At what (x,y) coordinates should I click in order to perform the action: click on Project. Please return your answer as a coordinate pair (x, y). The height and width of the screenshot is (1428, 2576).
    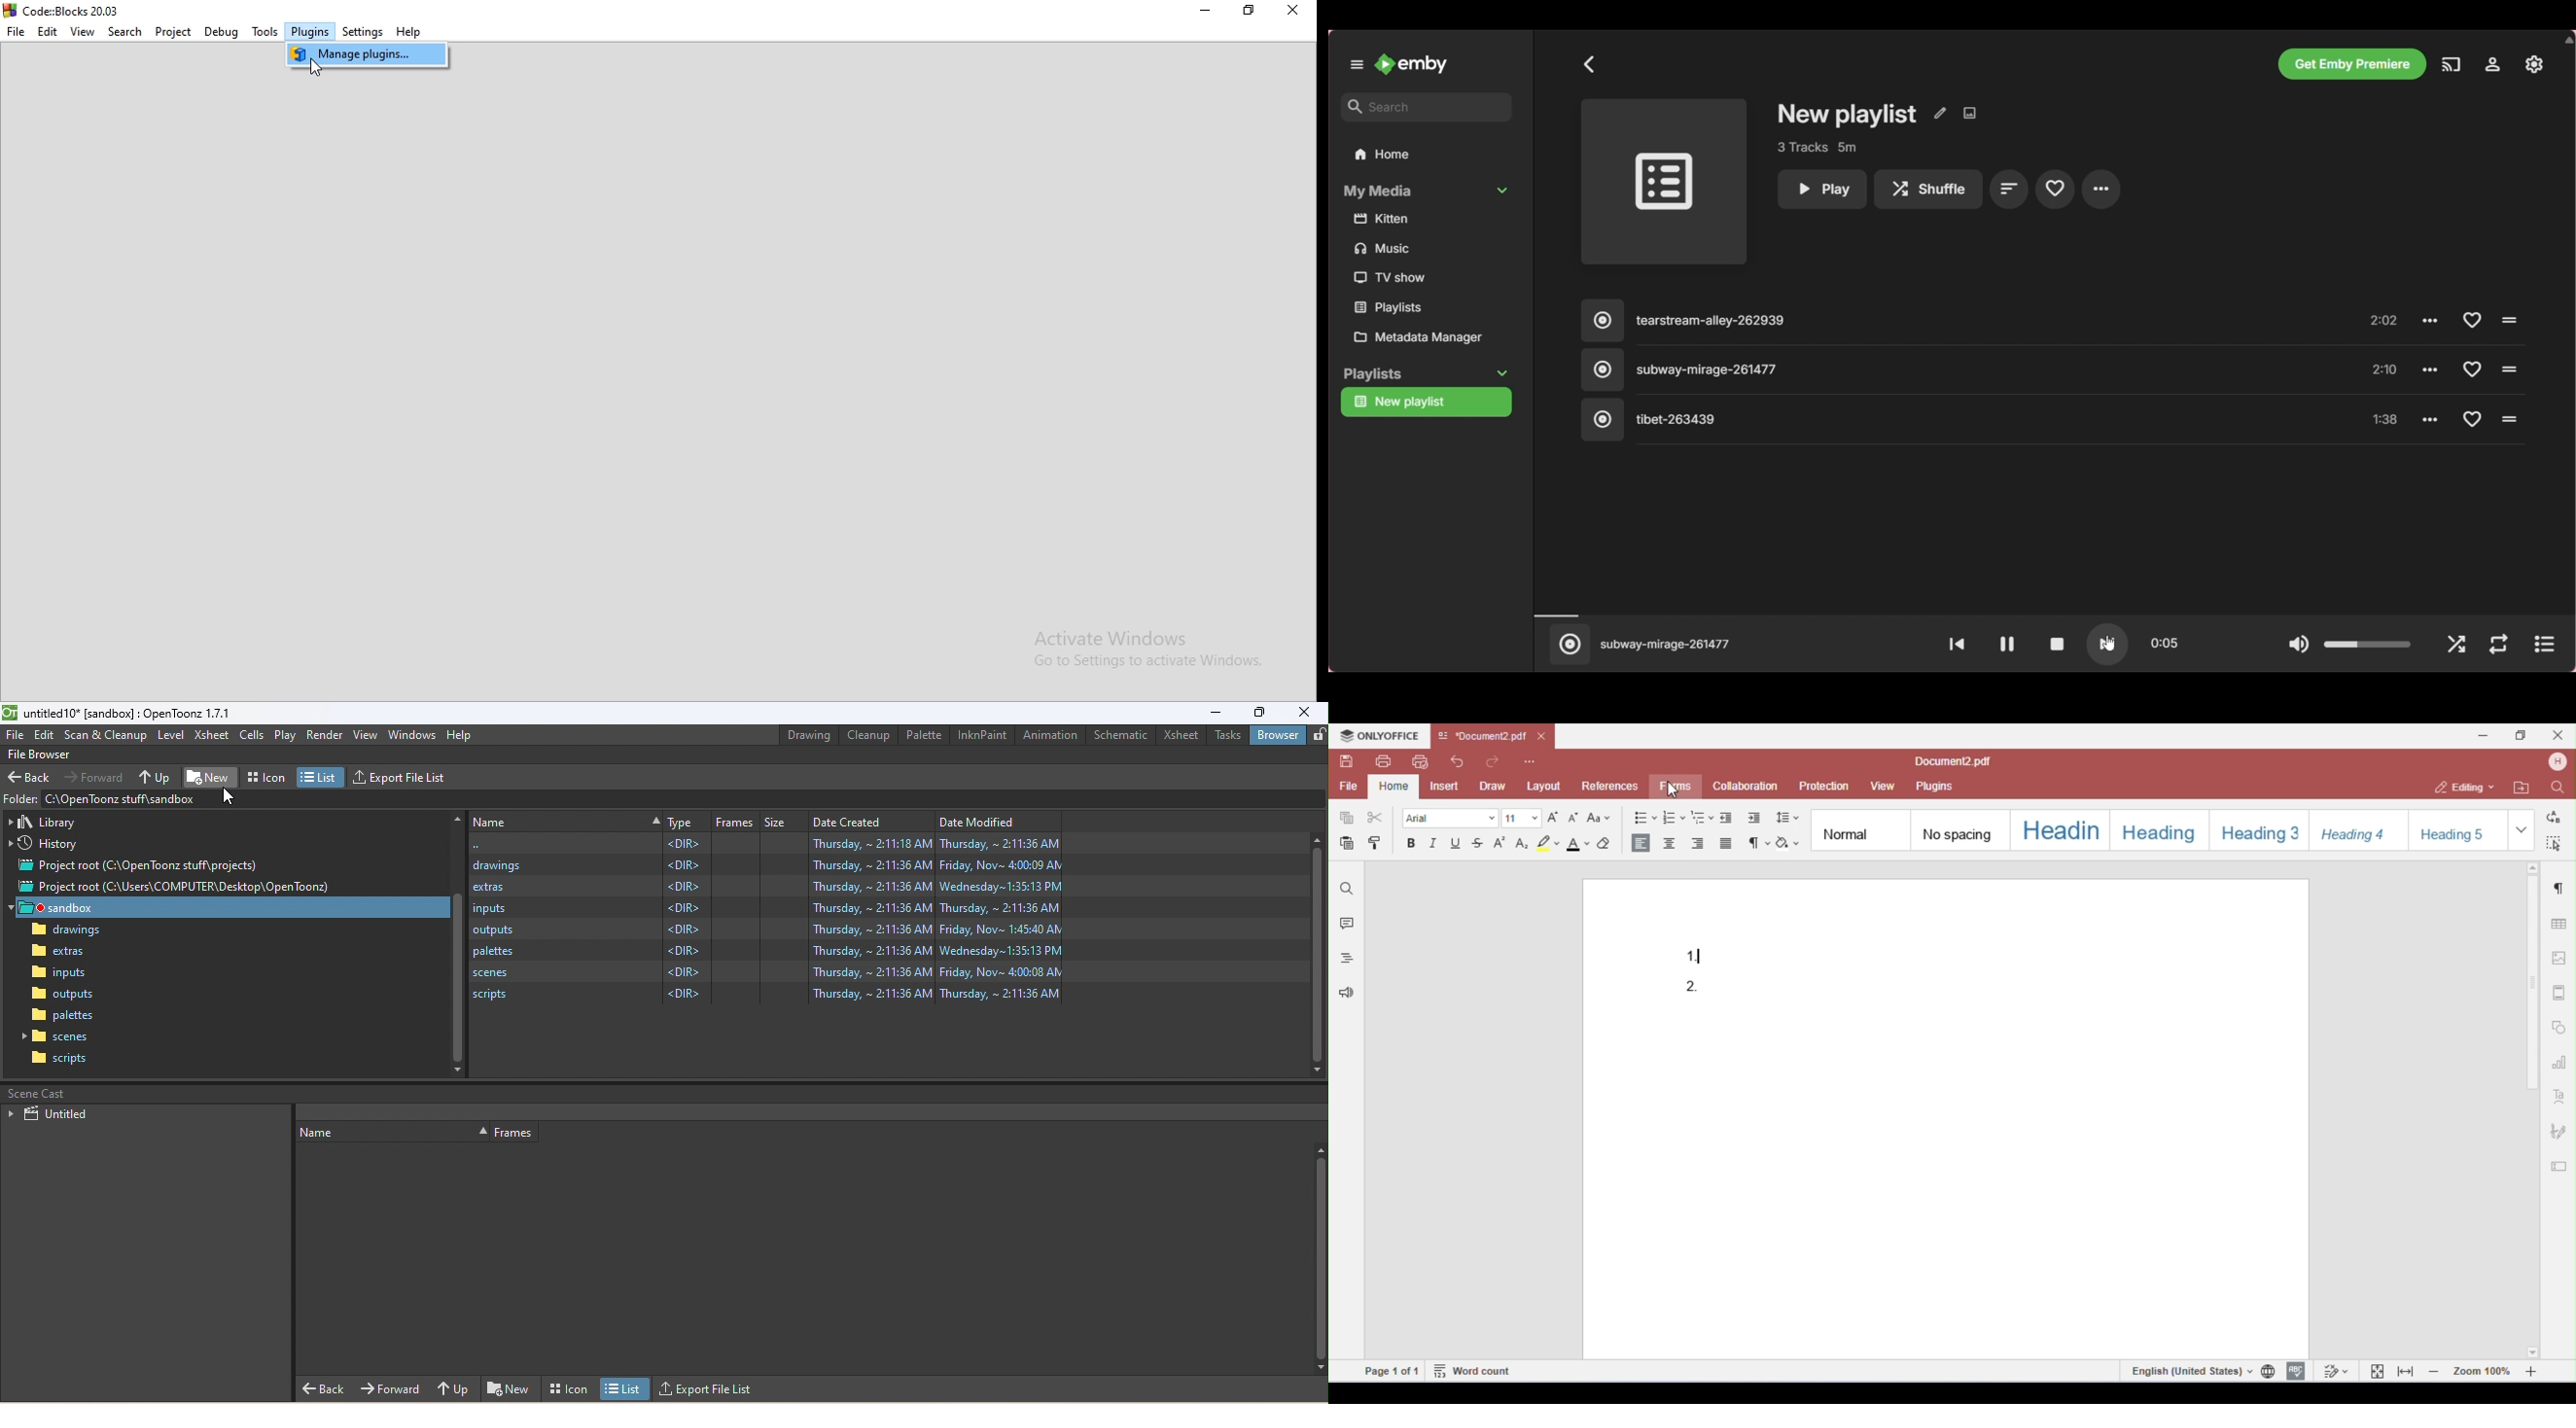
    Looking at the image, I should click on (173, 32).